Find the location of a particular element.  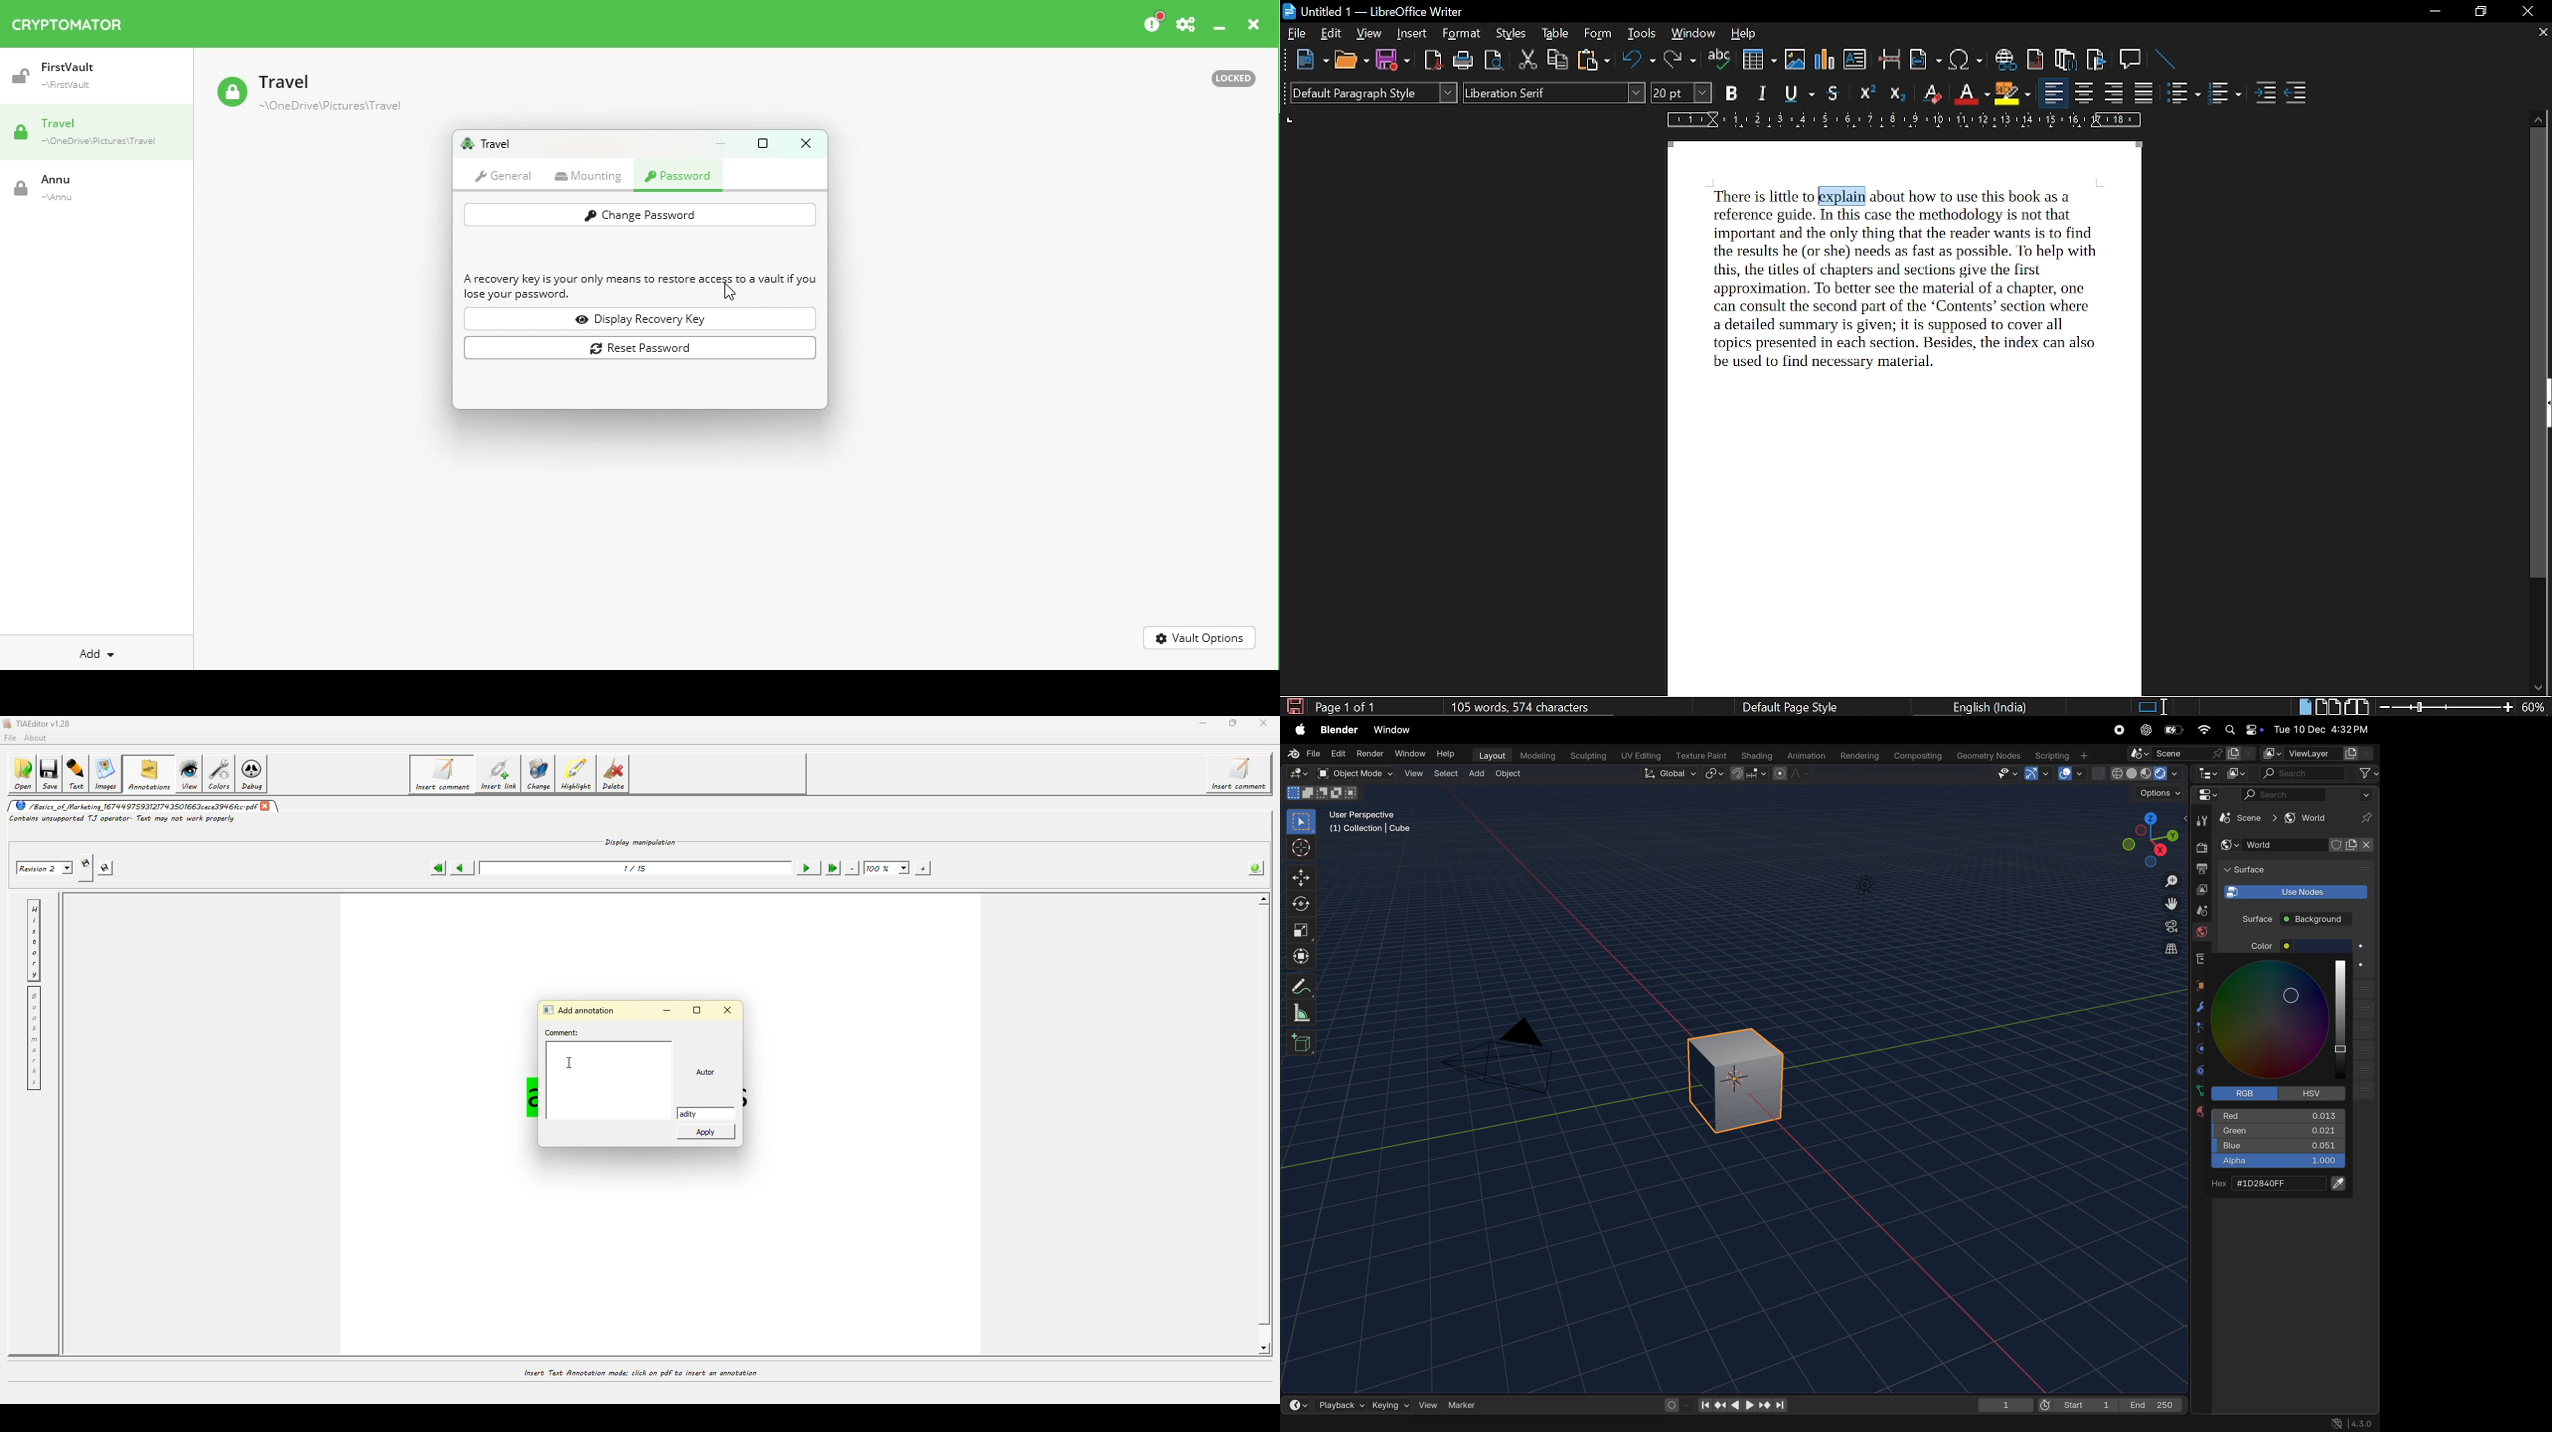

format is located at coordinates (1463, 35).